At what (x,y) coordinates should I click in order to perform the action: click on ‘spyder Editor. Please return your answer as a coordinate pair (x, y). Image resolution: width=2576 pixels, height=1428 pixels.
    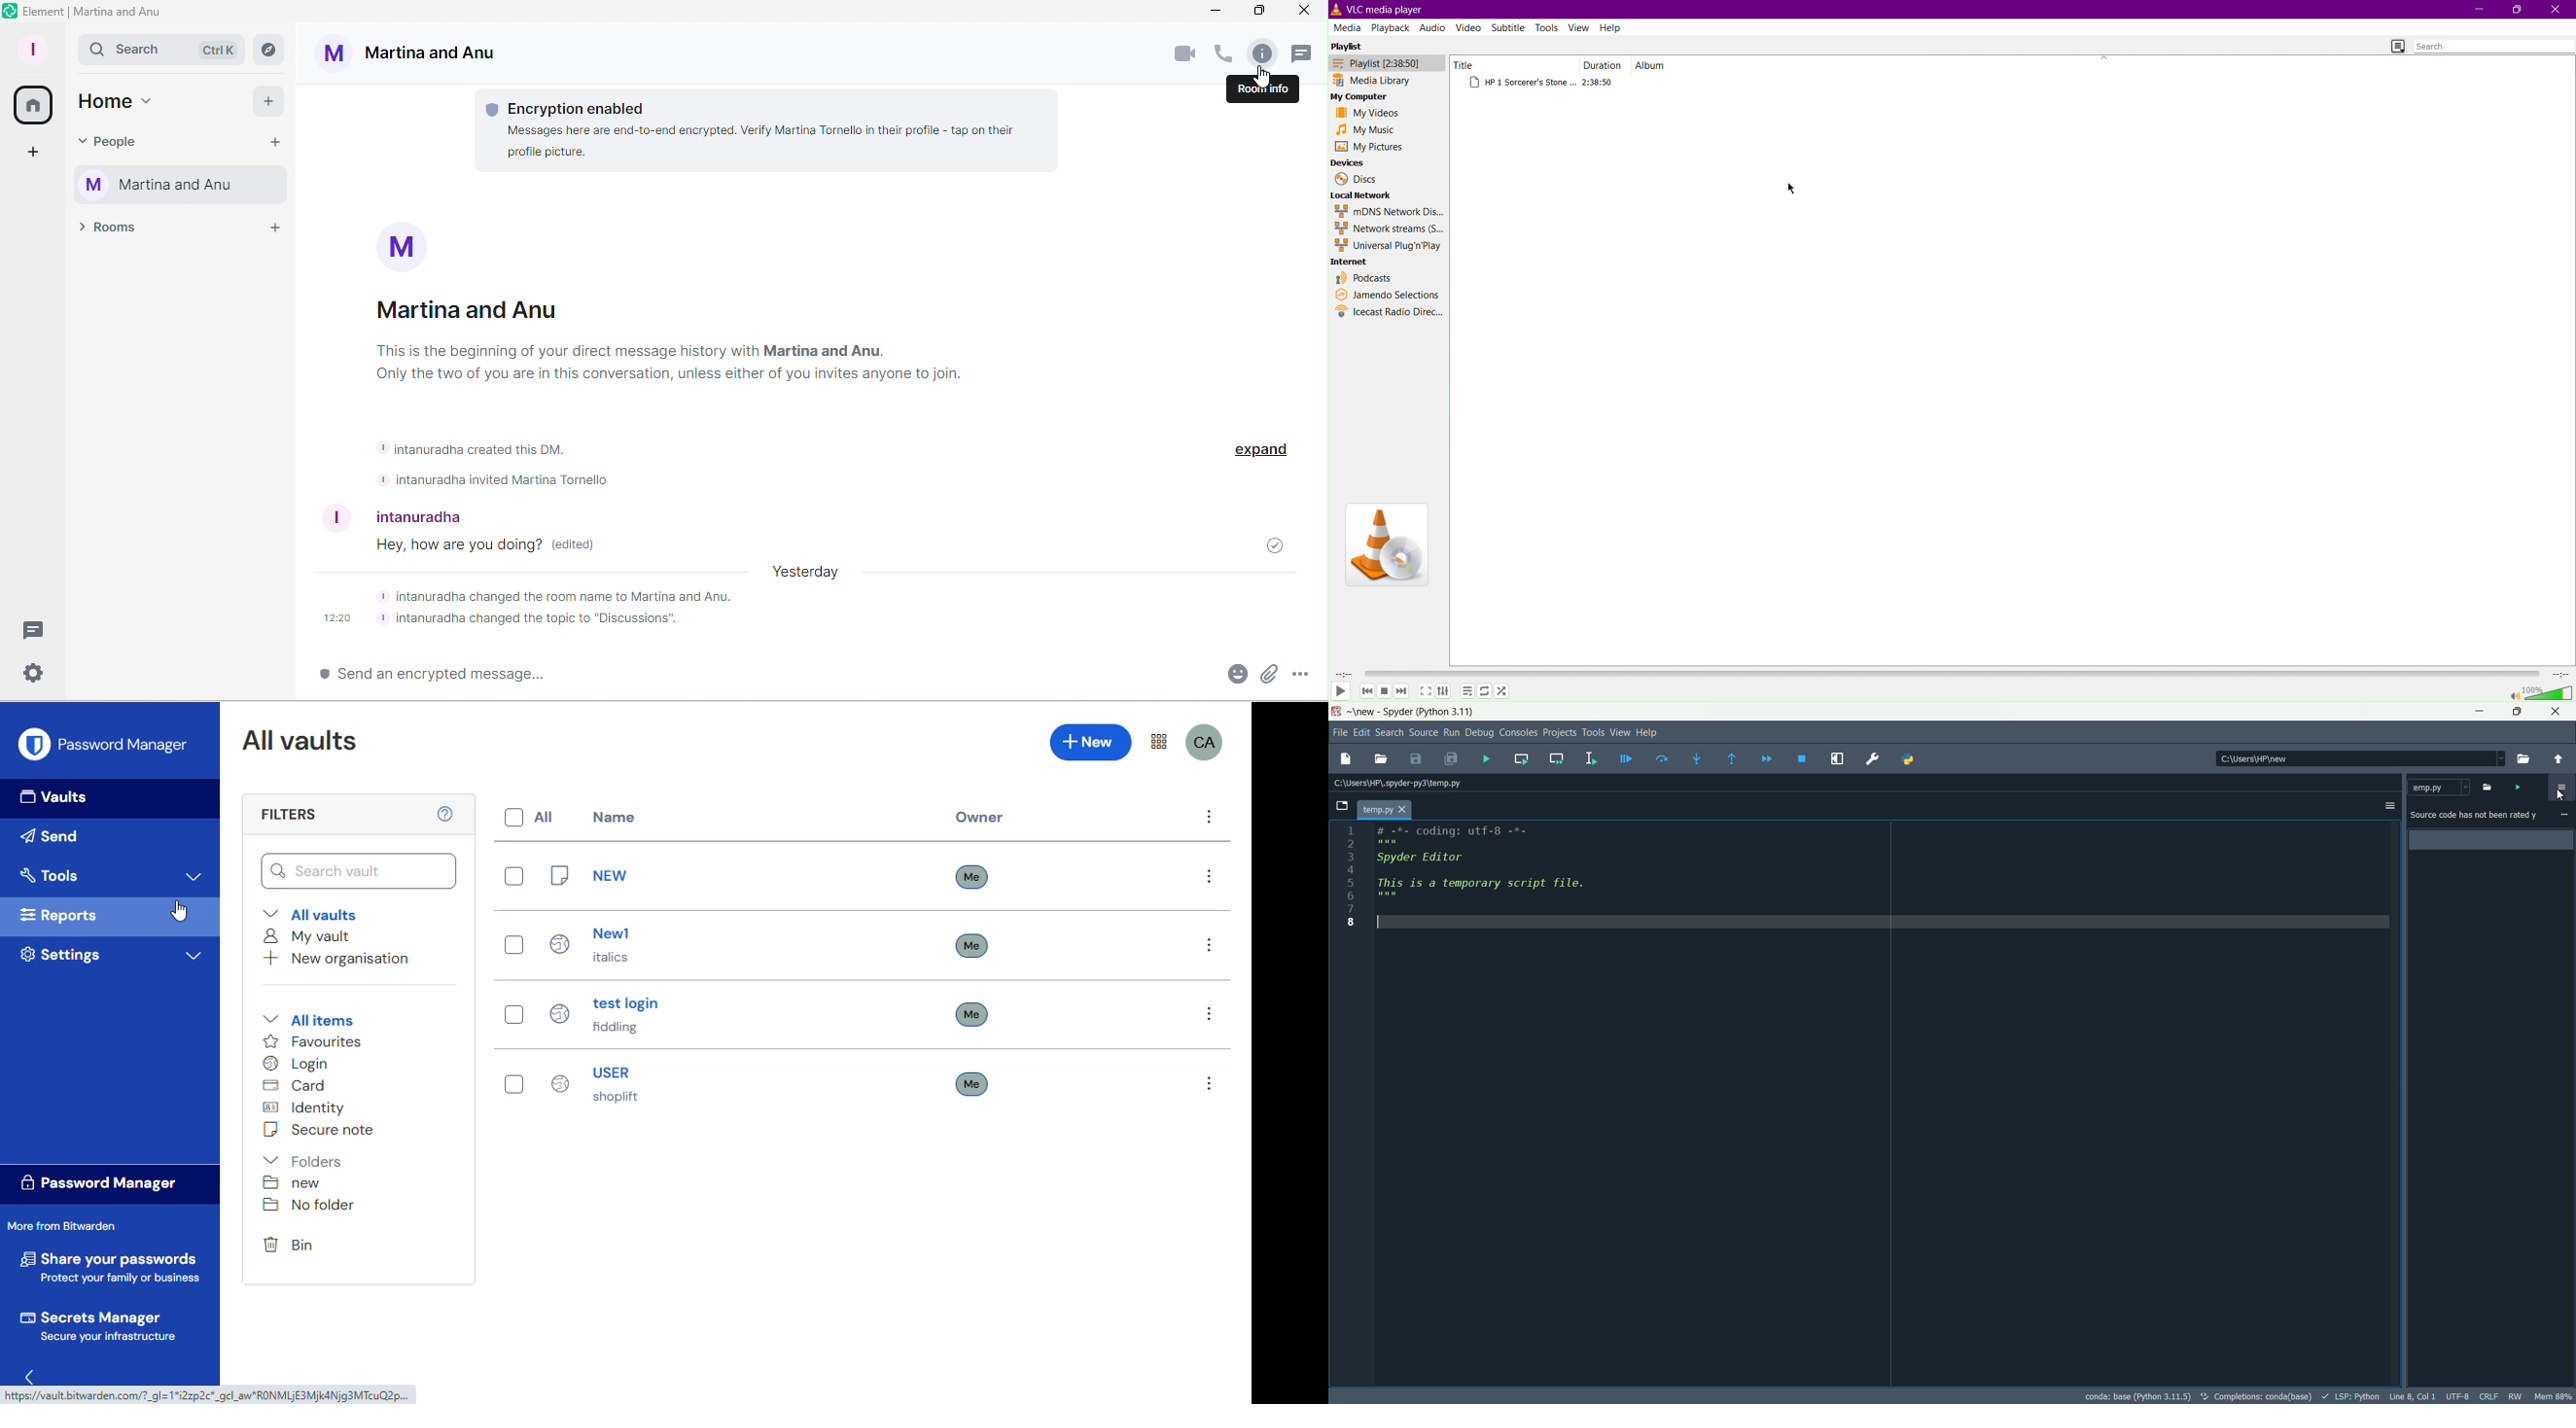
    Looking at the image, I should click on (1440, 860).